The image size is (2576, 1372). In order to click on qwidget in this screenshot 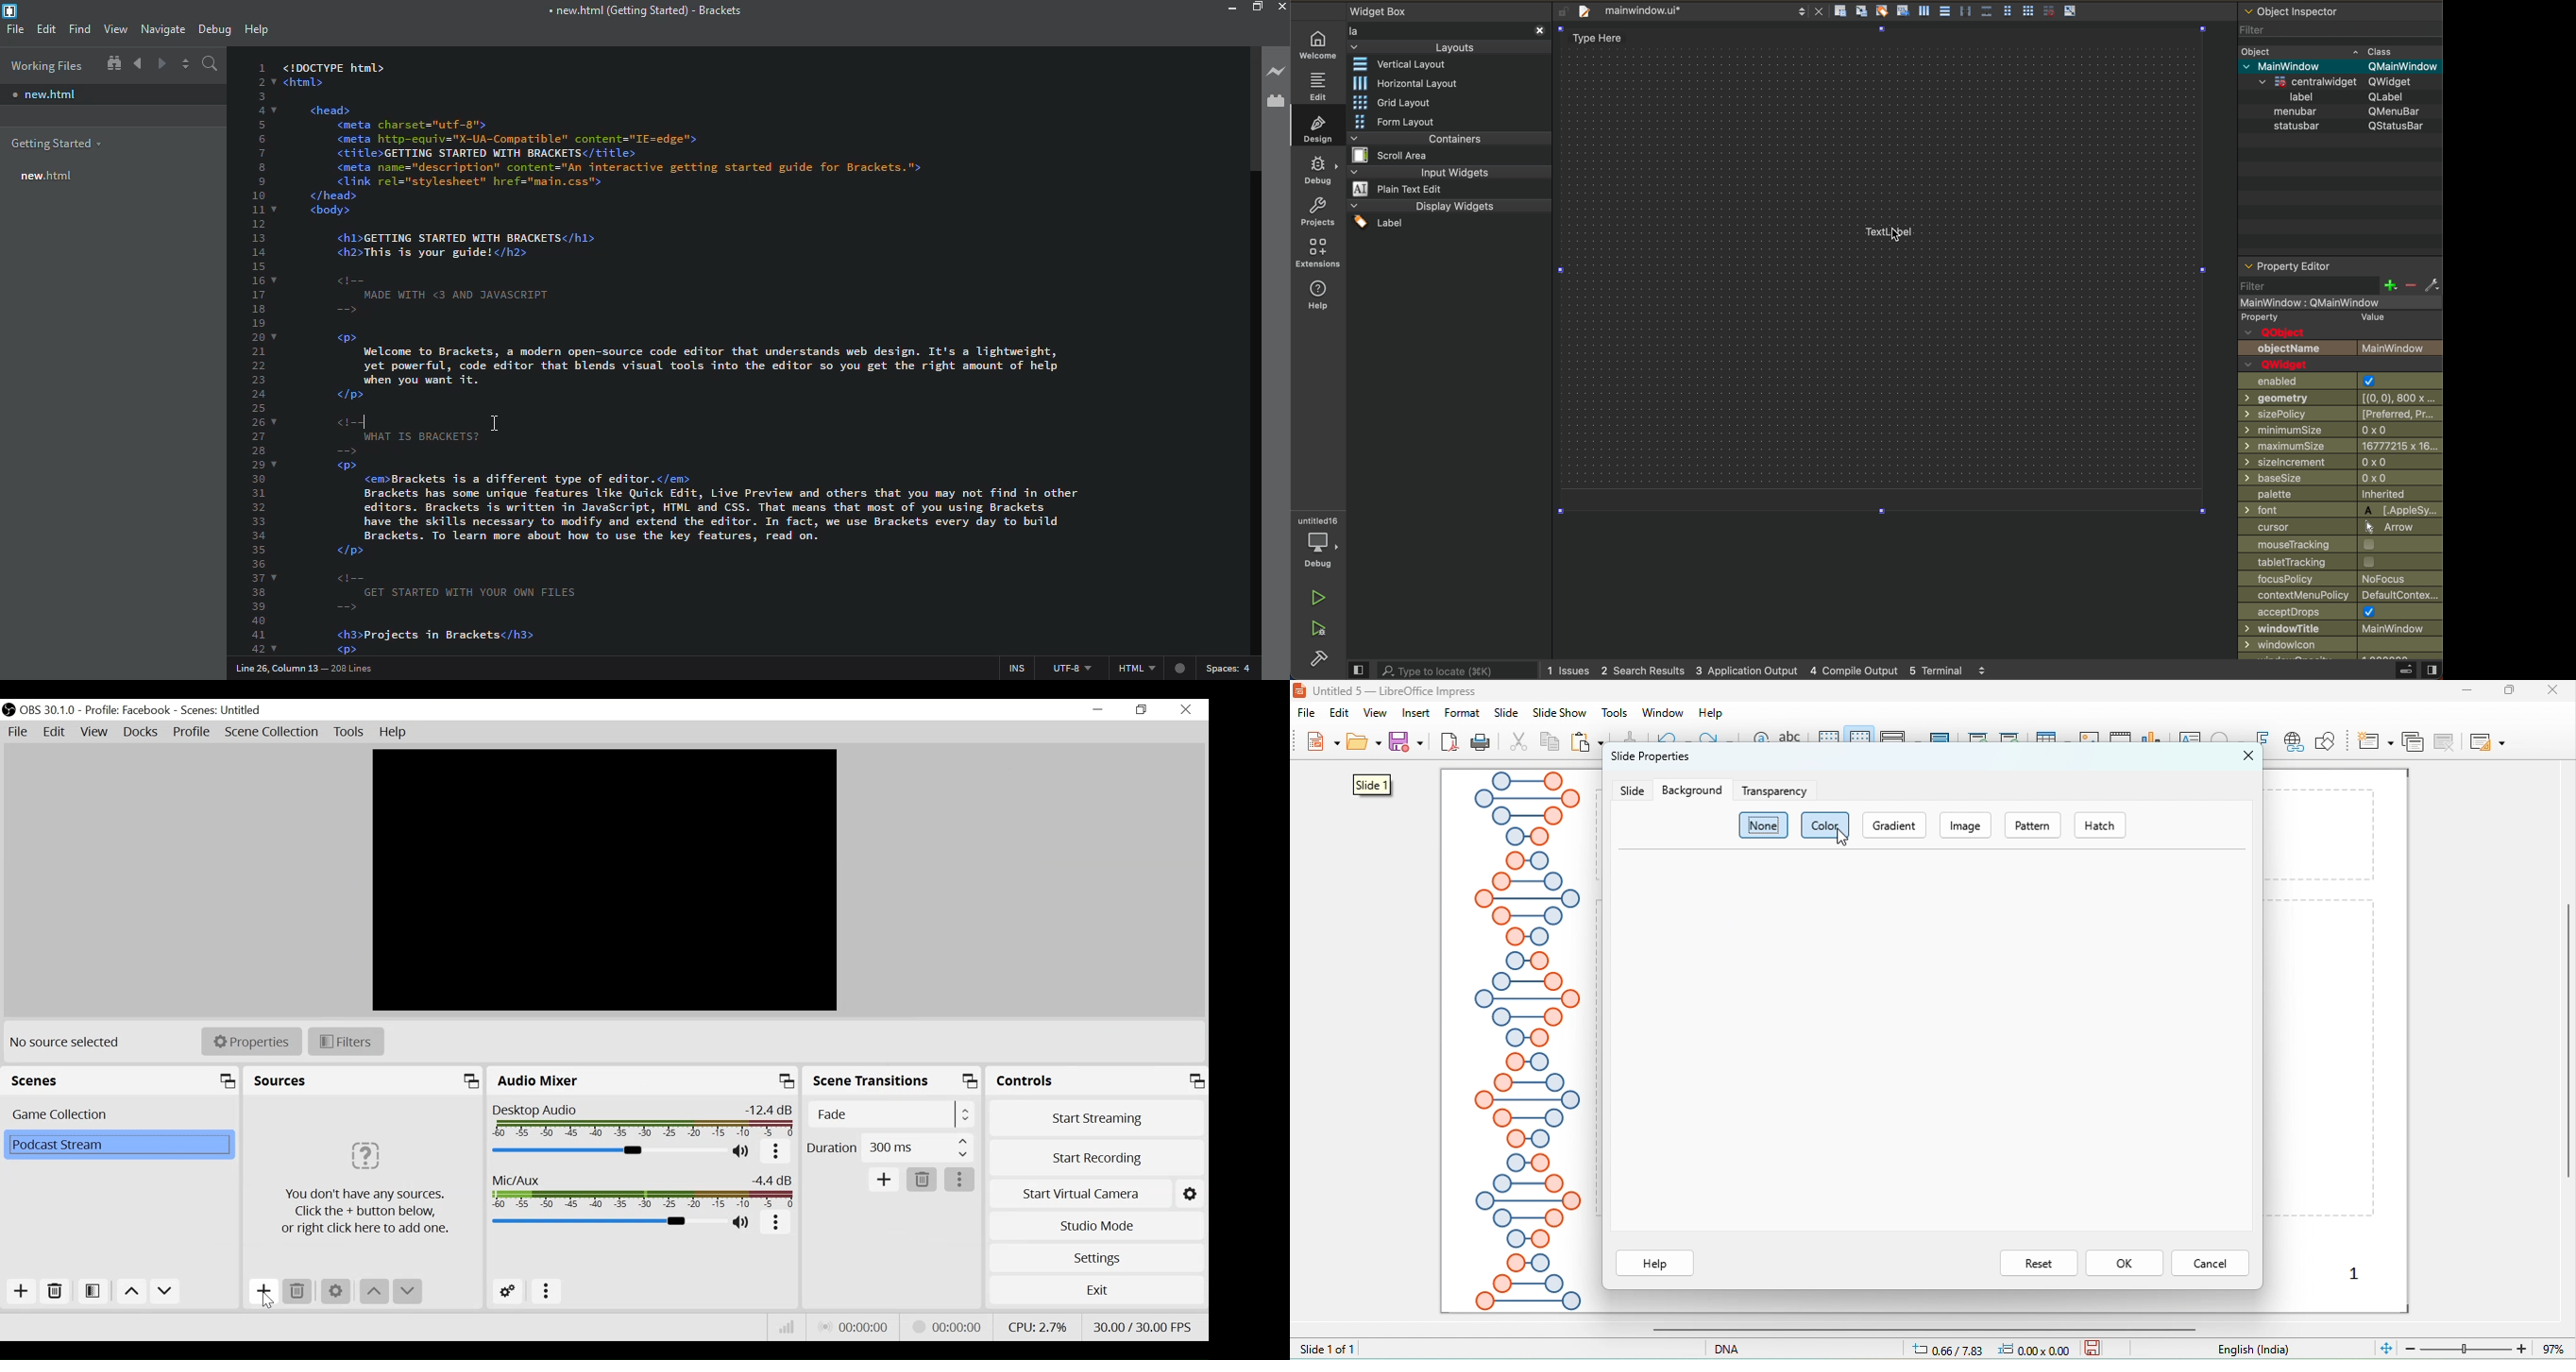, I will do `click(2347, 82)`.